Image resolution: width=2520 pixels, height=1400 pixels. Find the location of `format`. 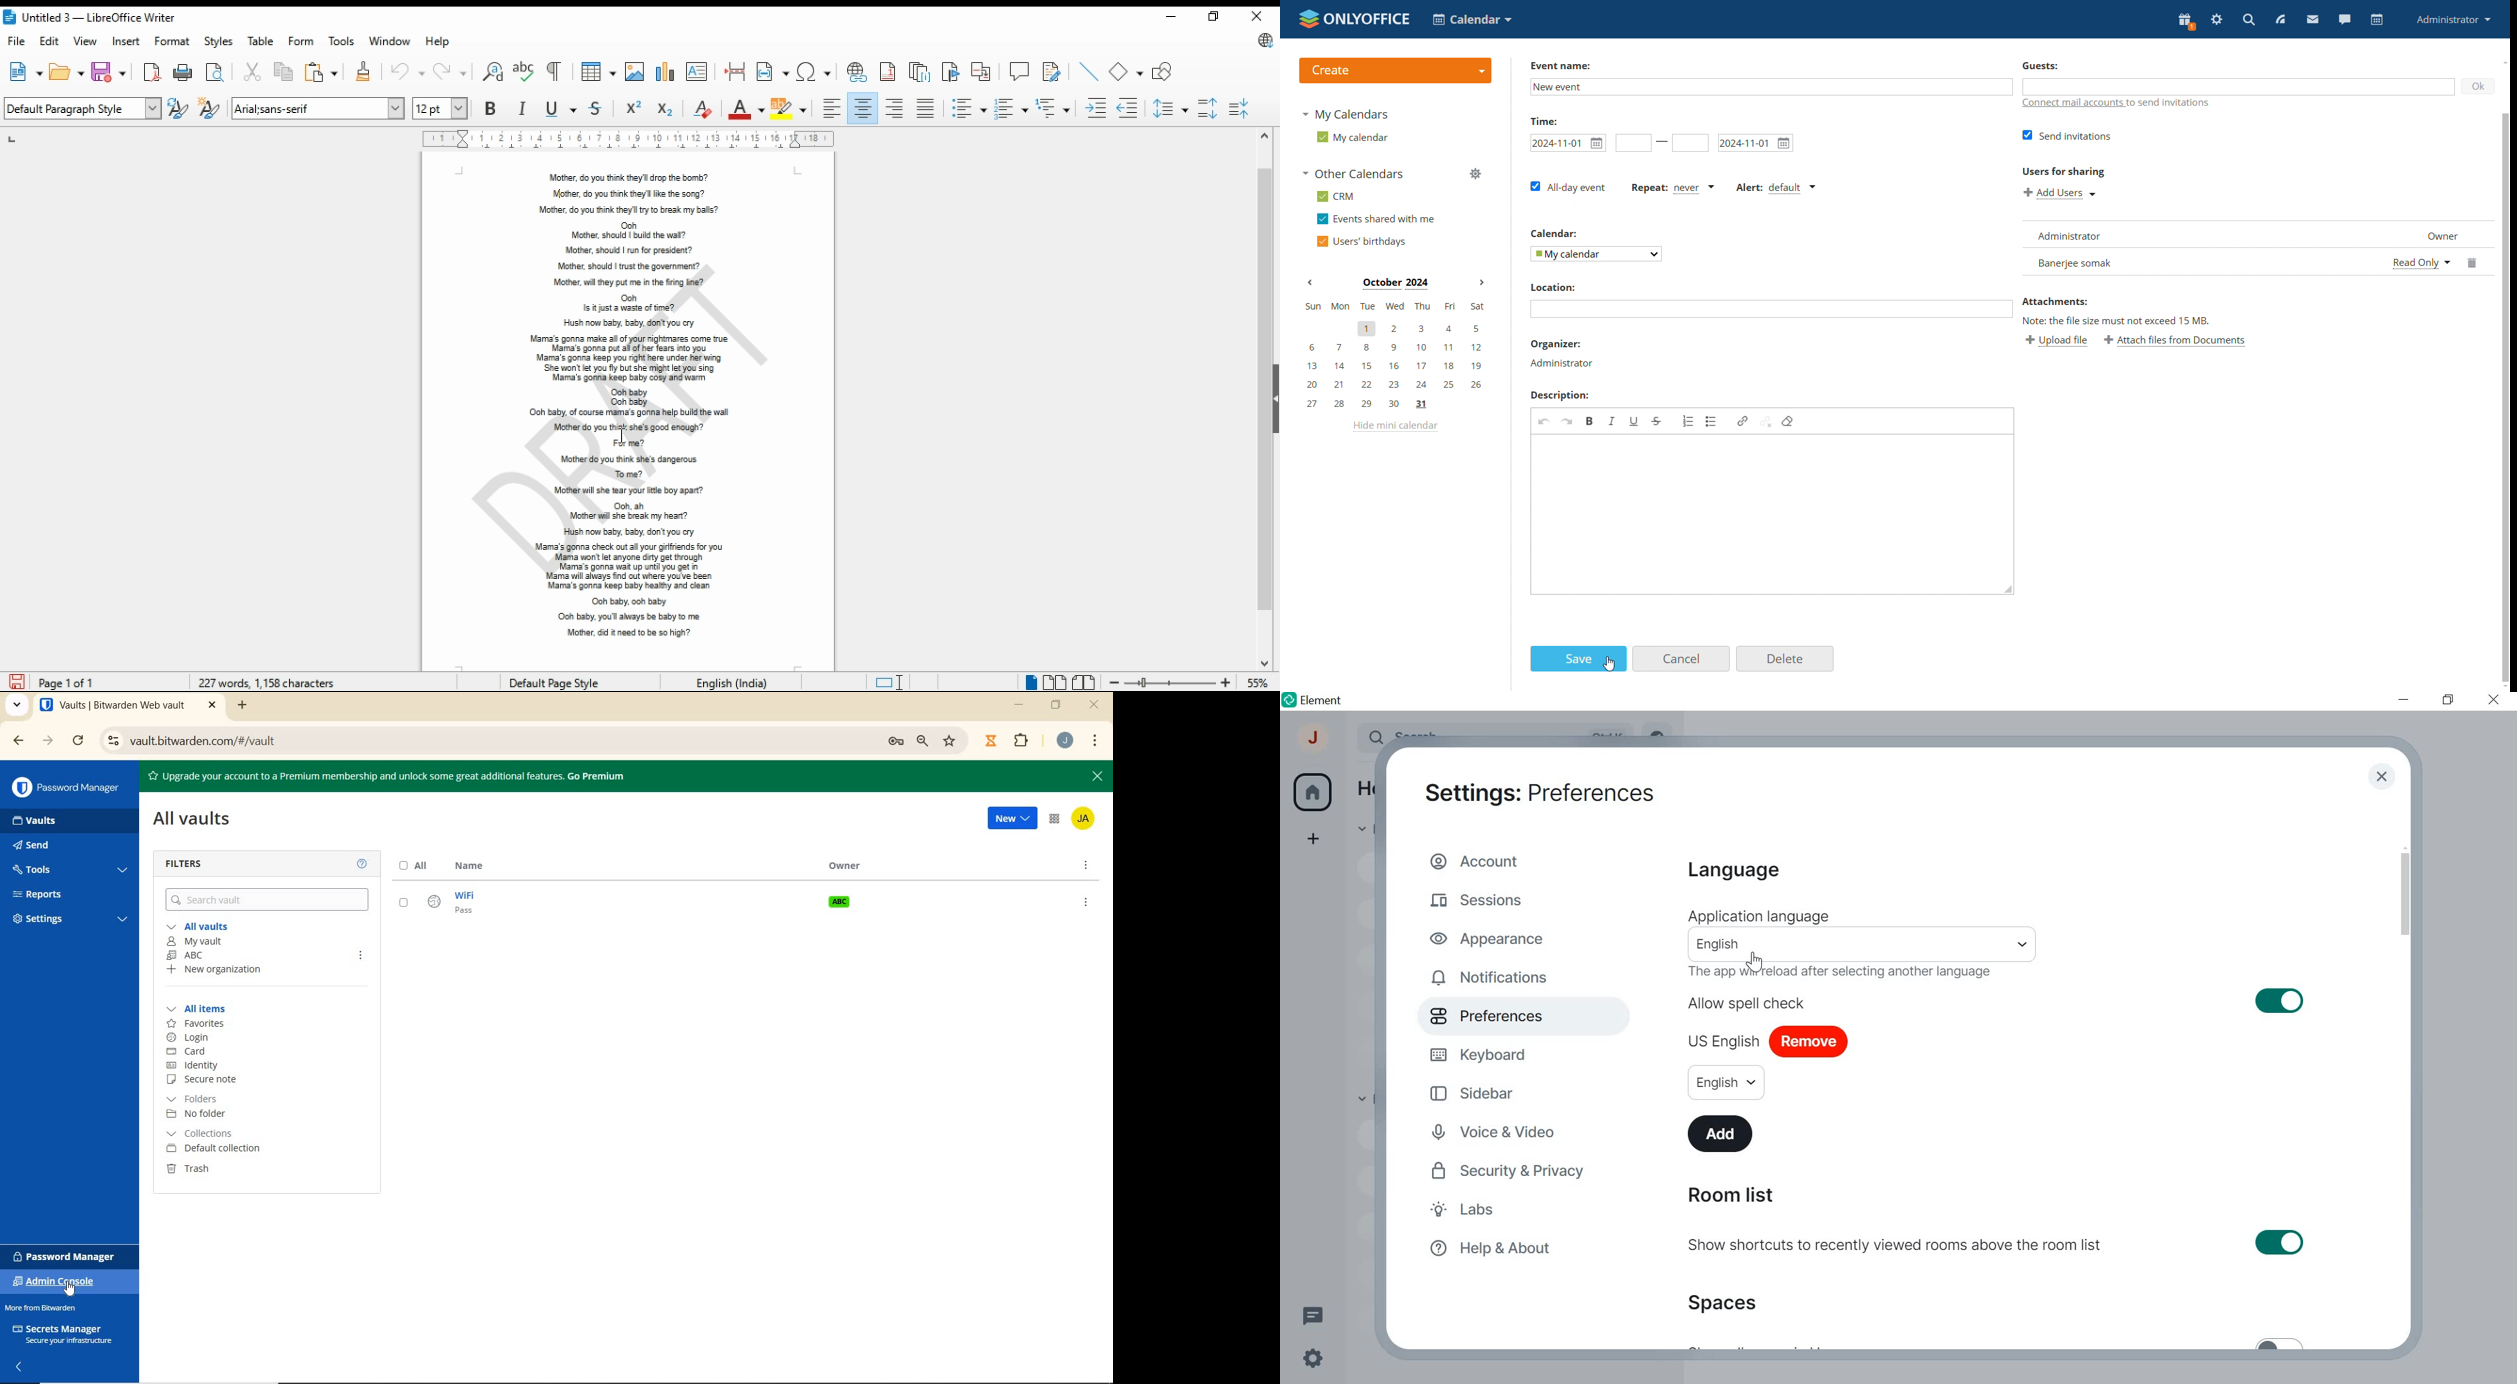

format is located at coordinates (172, 40).